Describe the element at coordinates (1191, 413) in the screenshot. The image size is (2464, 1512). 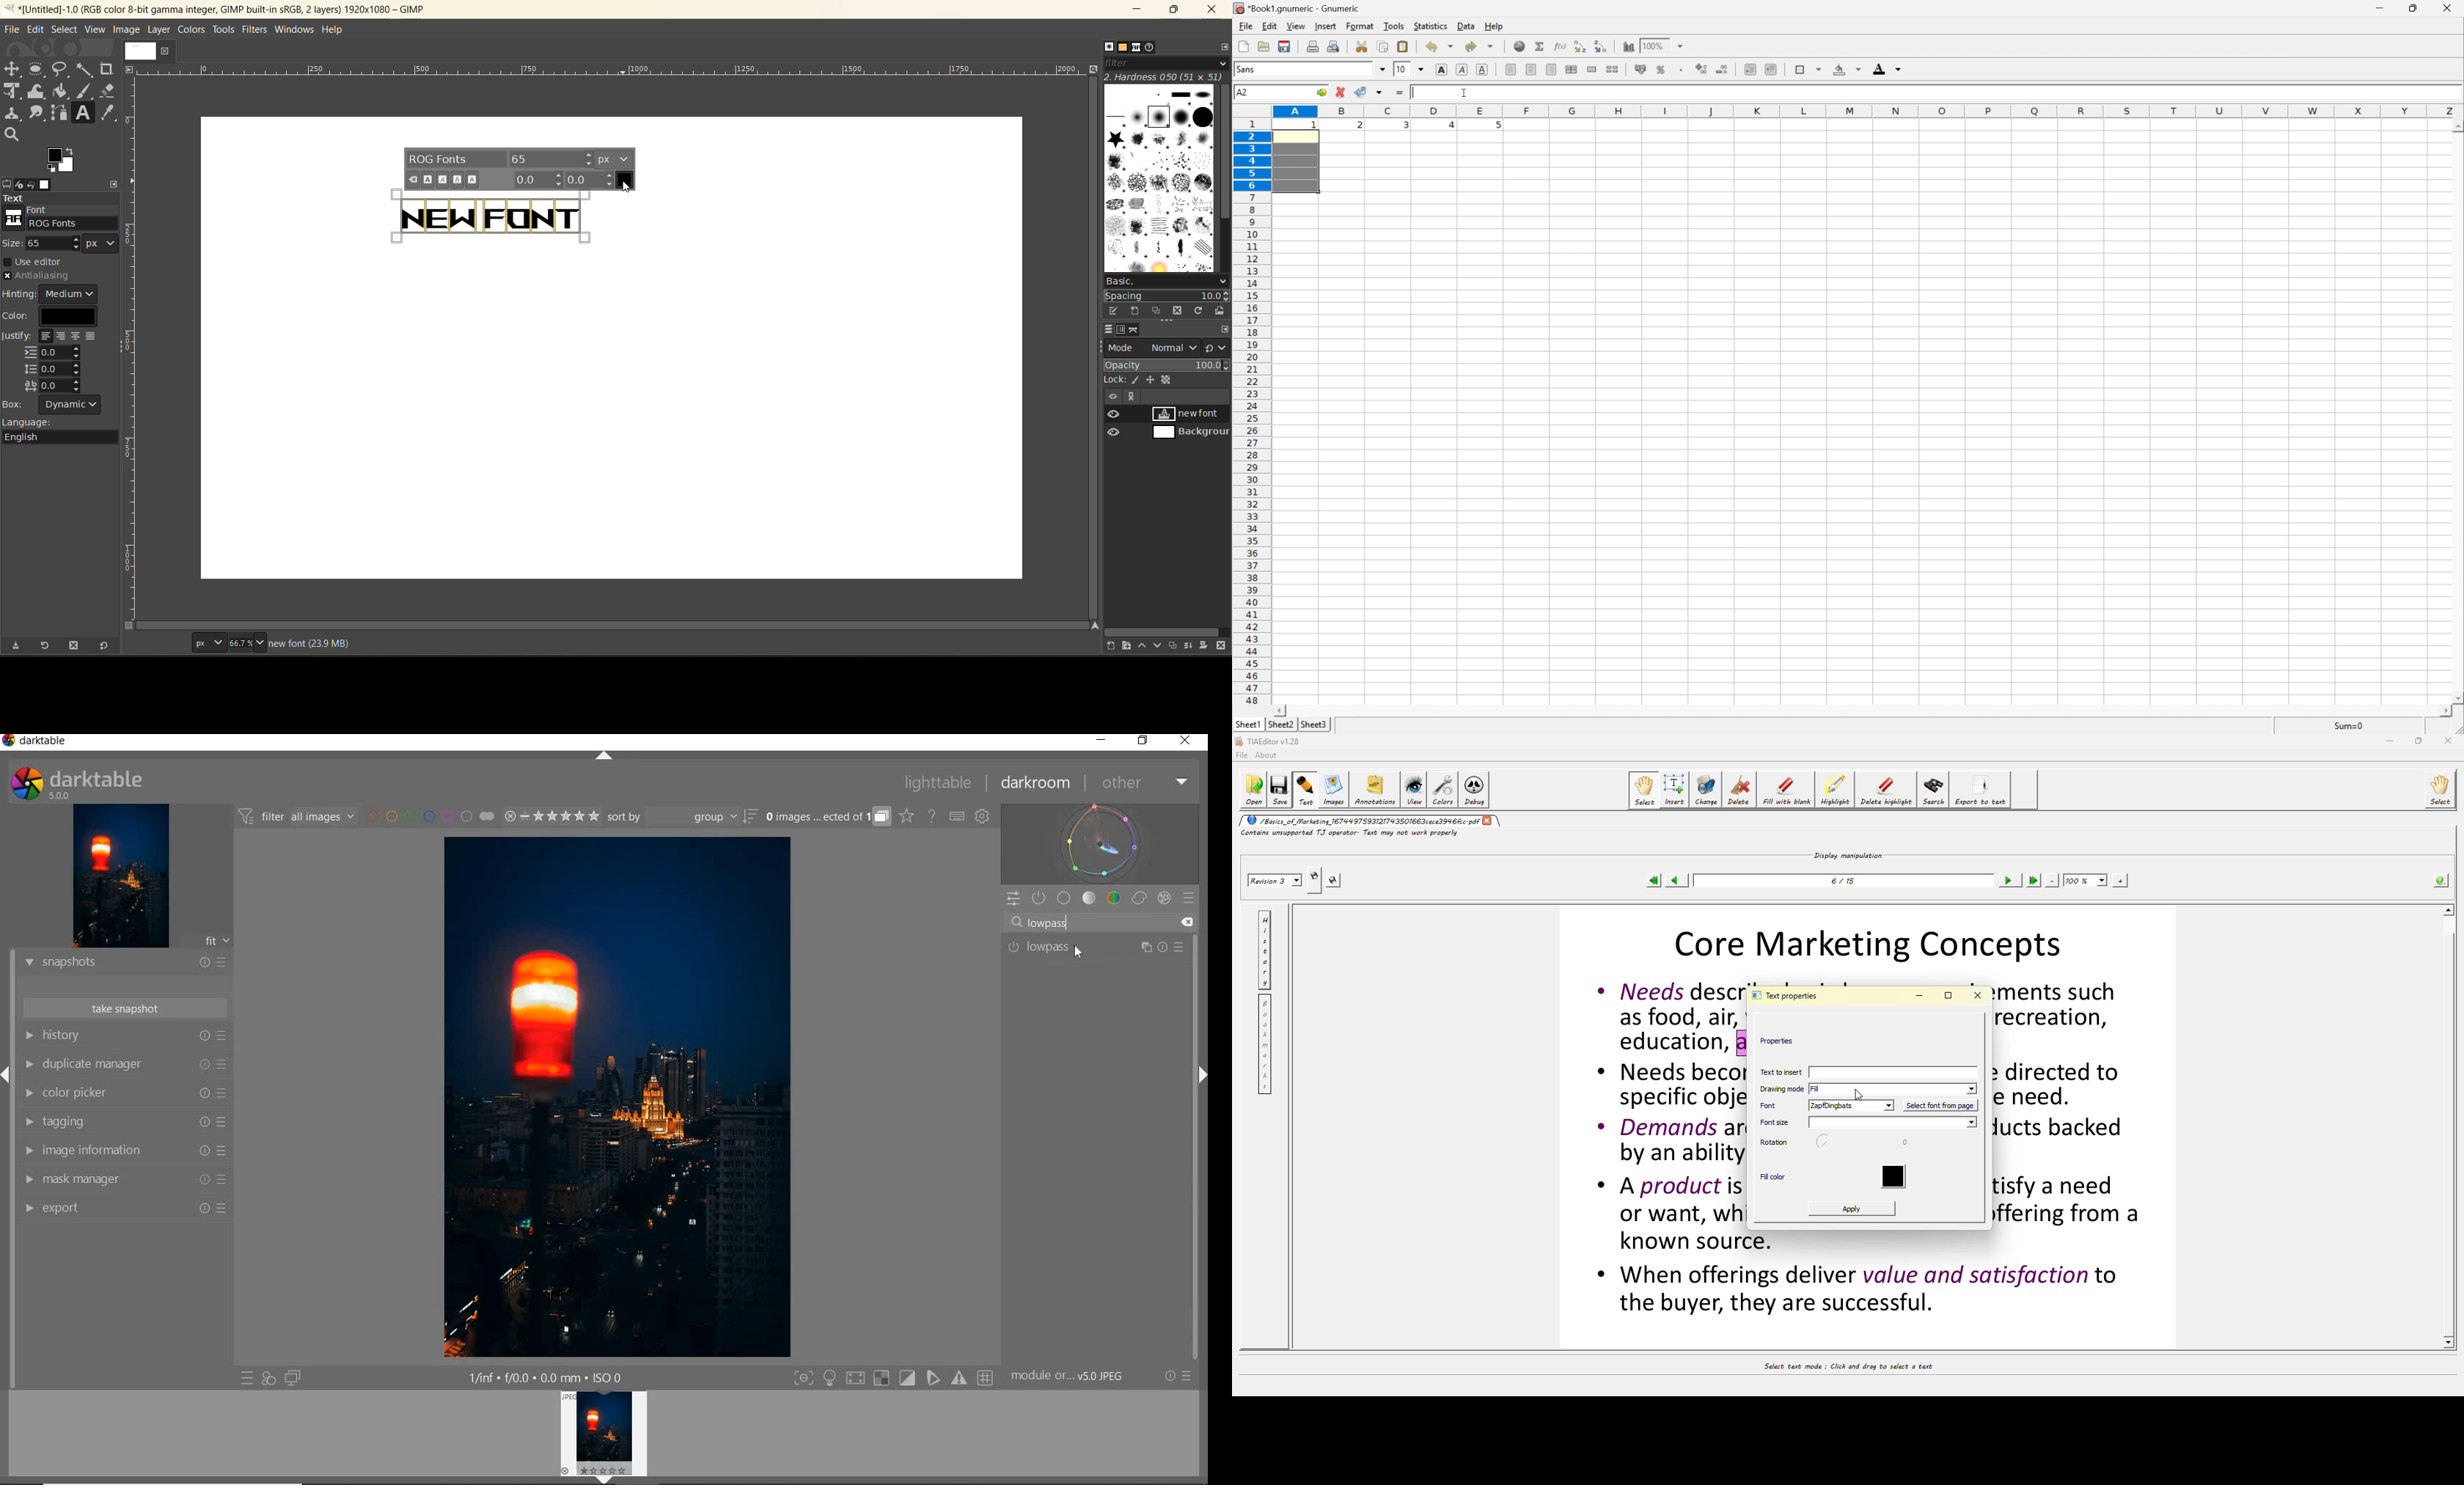
I see `new font` at that location.